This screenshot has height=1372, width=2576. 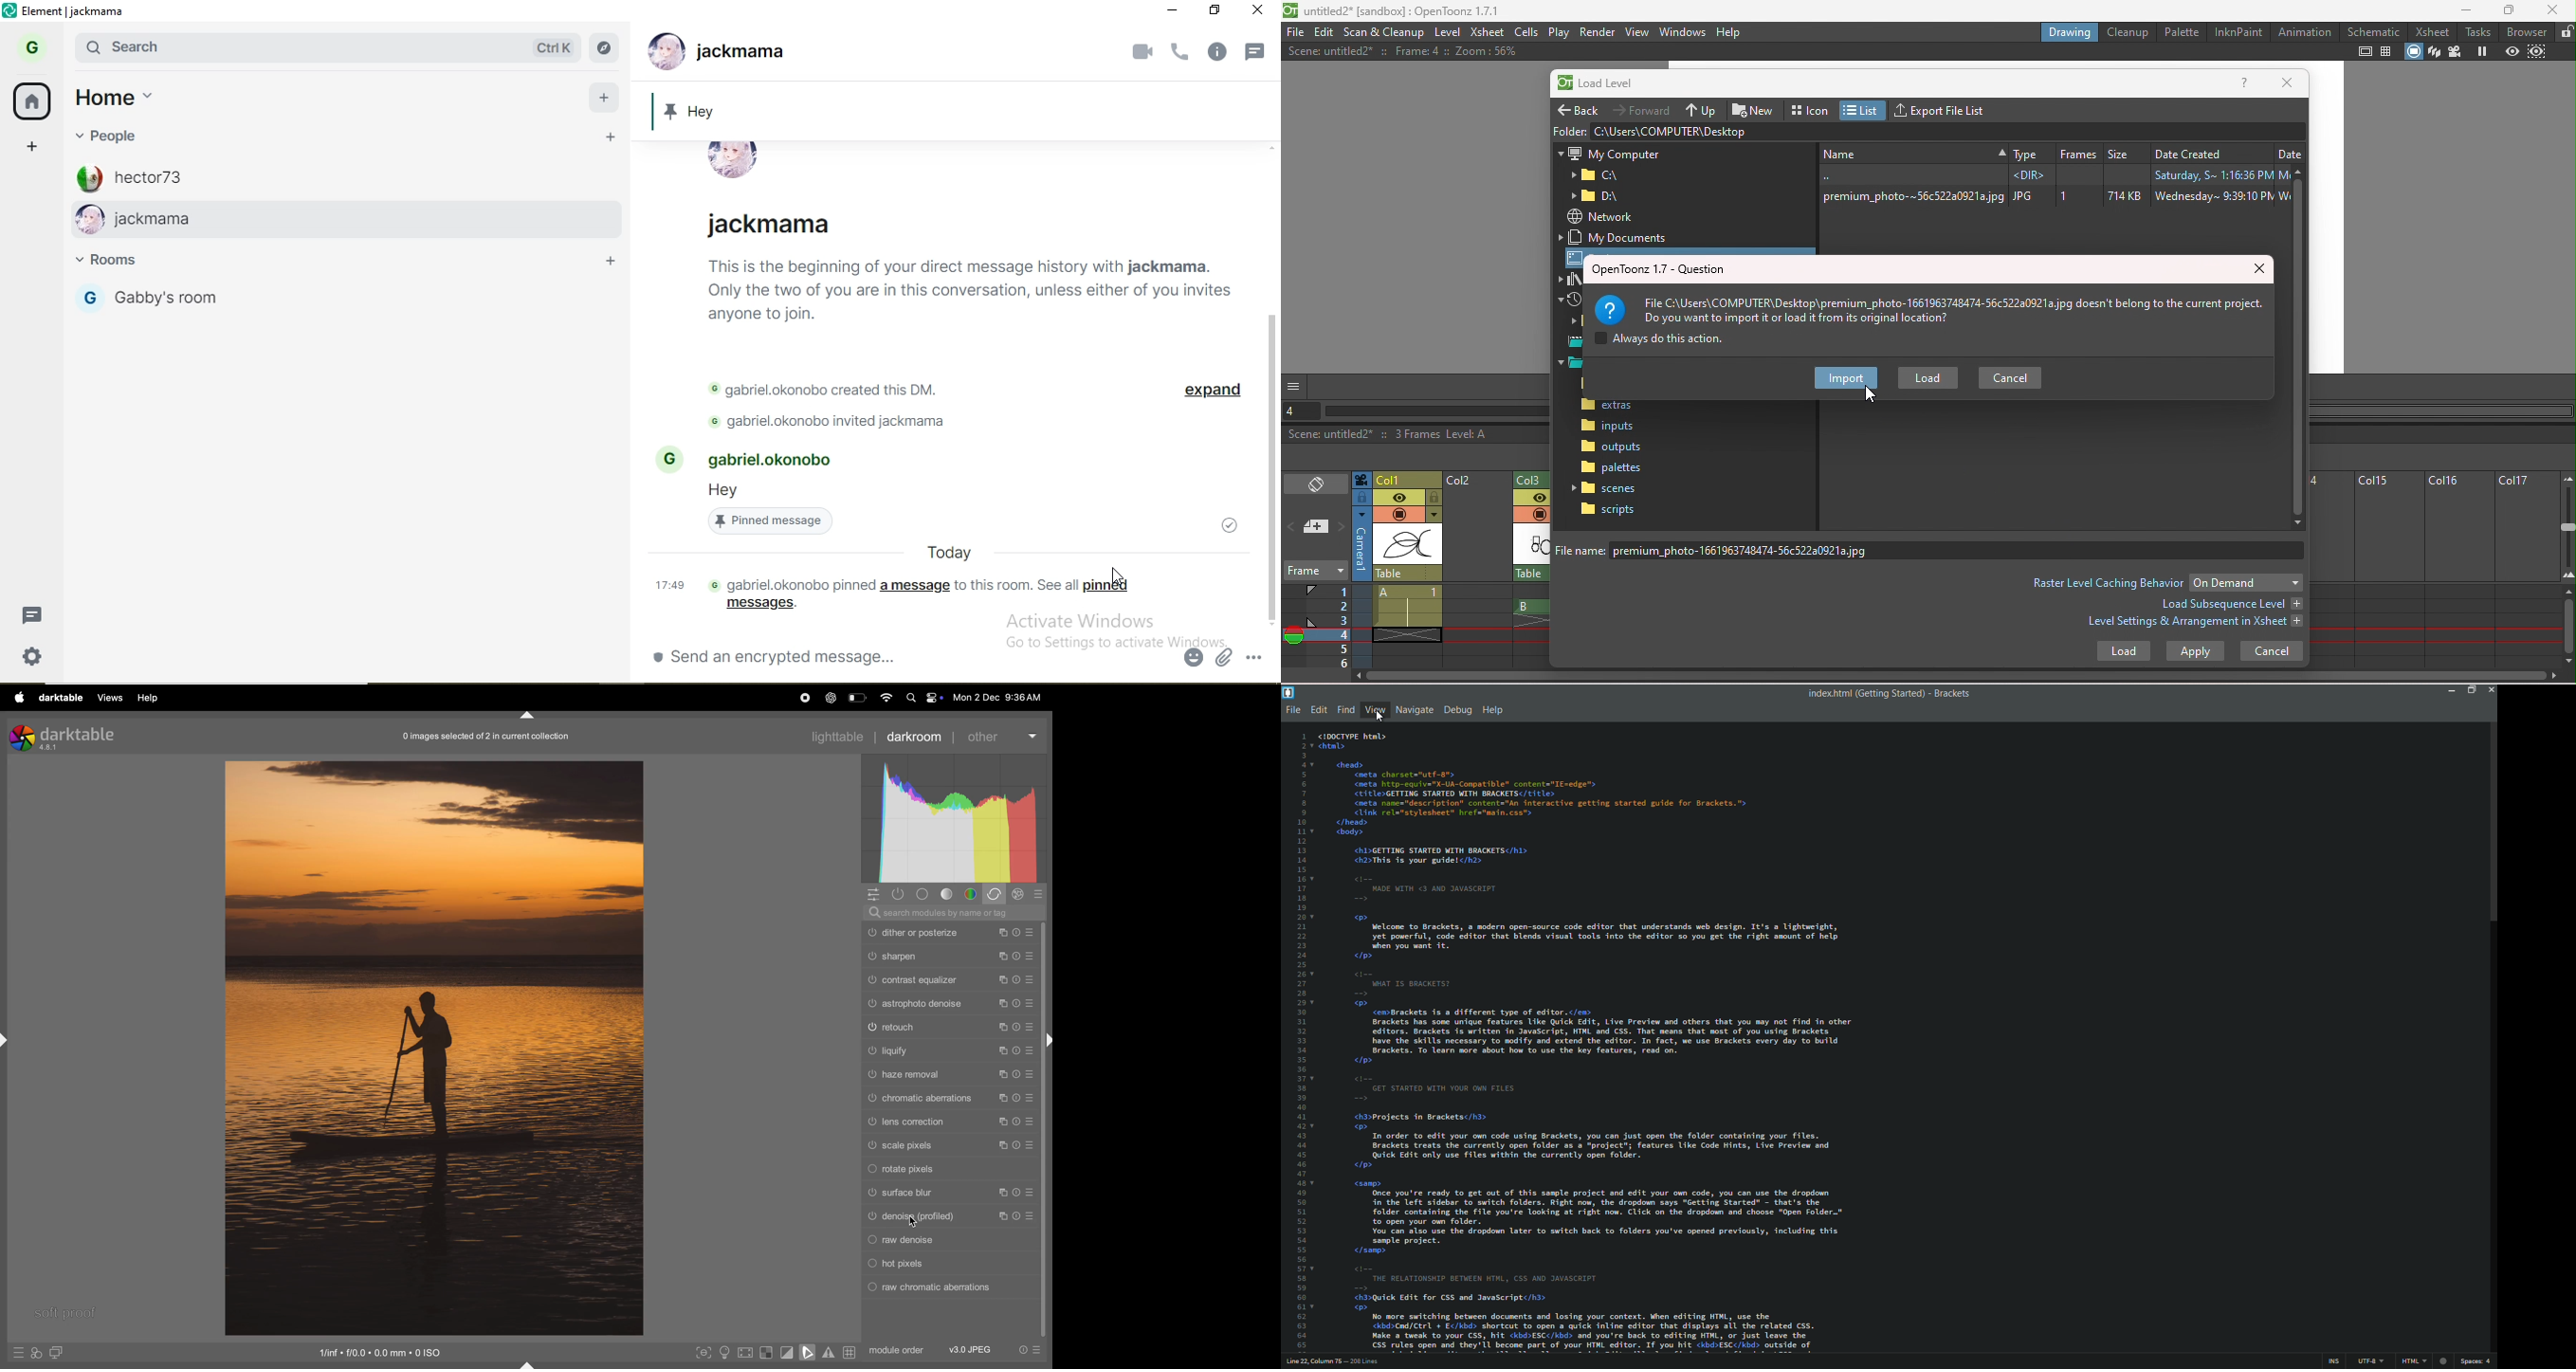 What do you see at coordinates (1142, 52) in the screenshot?
I see `` at bounding box center [1142, 52].